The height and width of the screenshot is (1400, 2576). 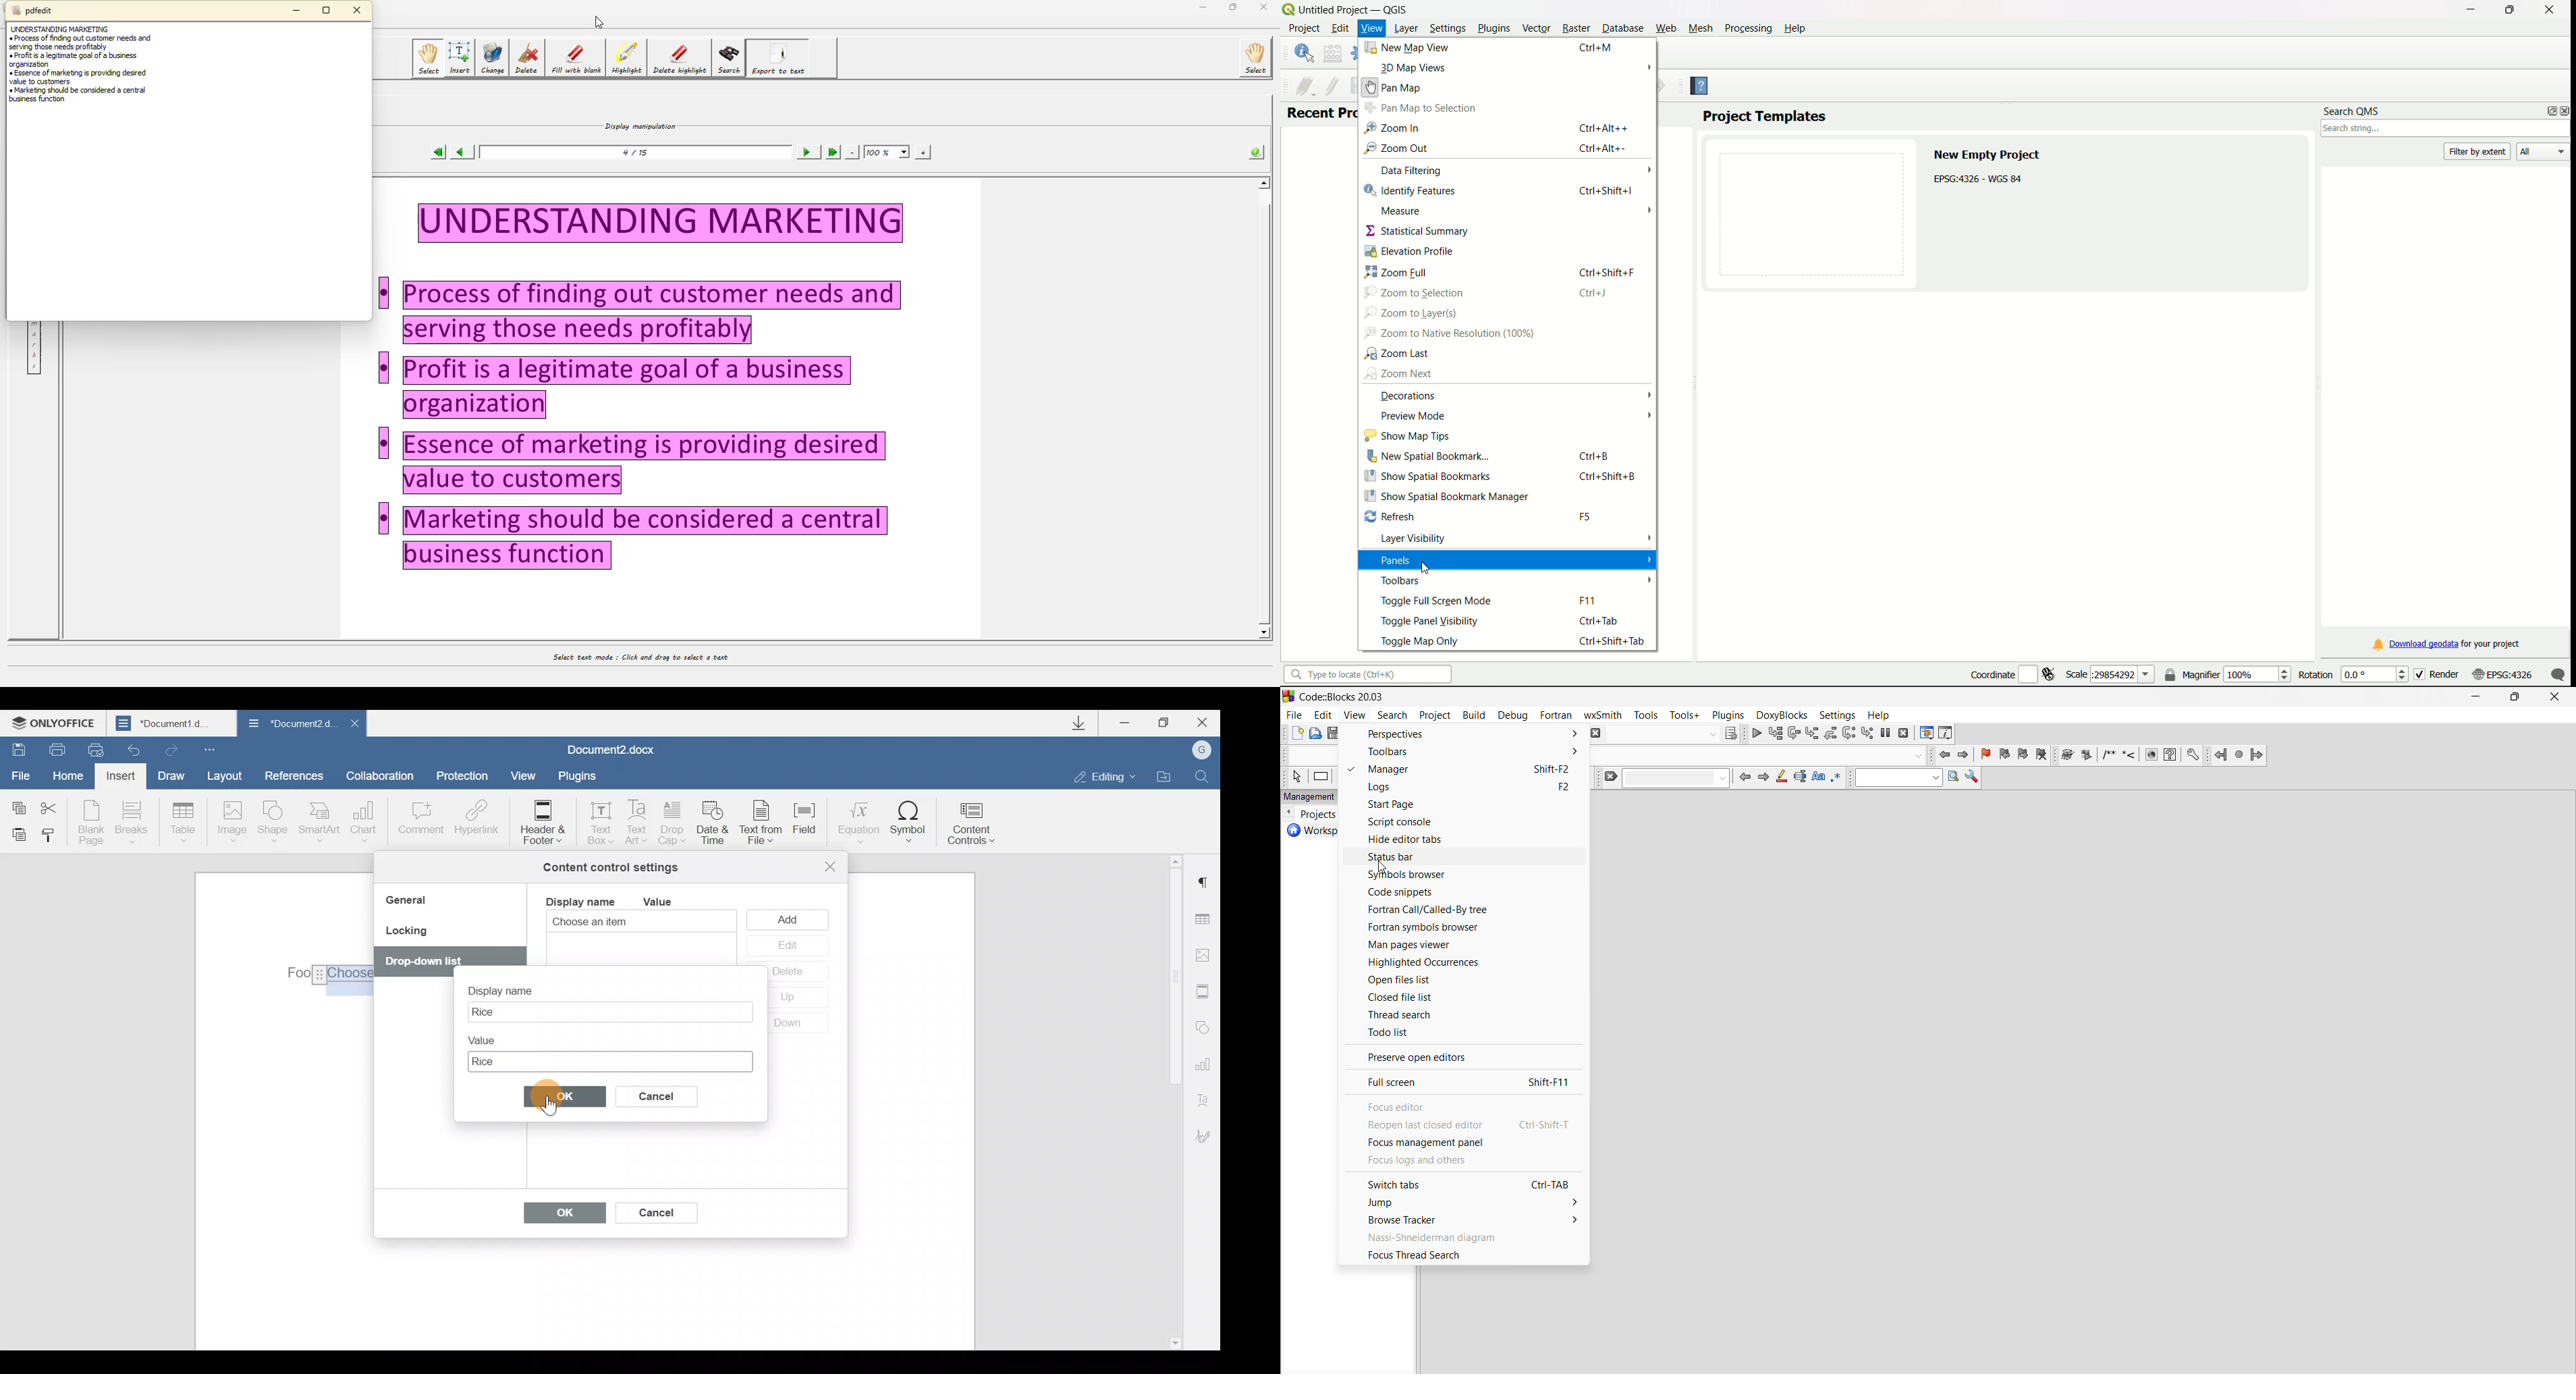 I want to click on text, so click(x=1991, y=169).